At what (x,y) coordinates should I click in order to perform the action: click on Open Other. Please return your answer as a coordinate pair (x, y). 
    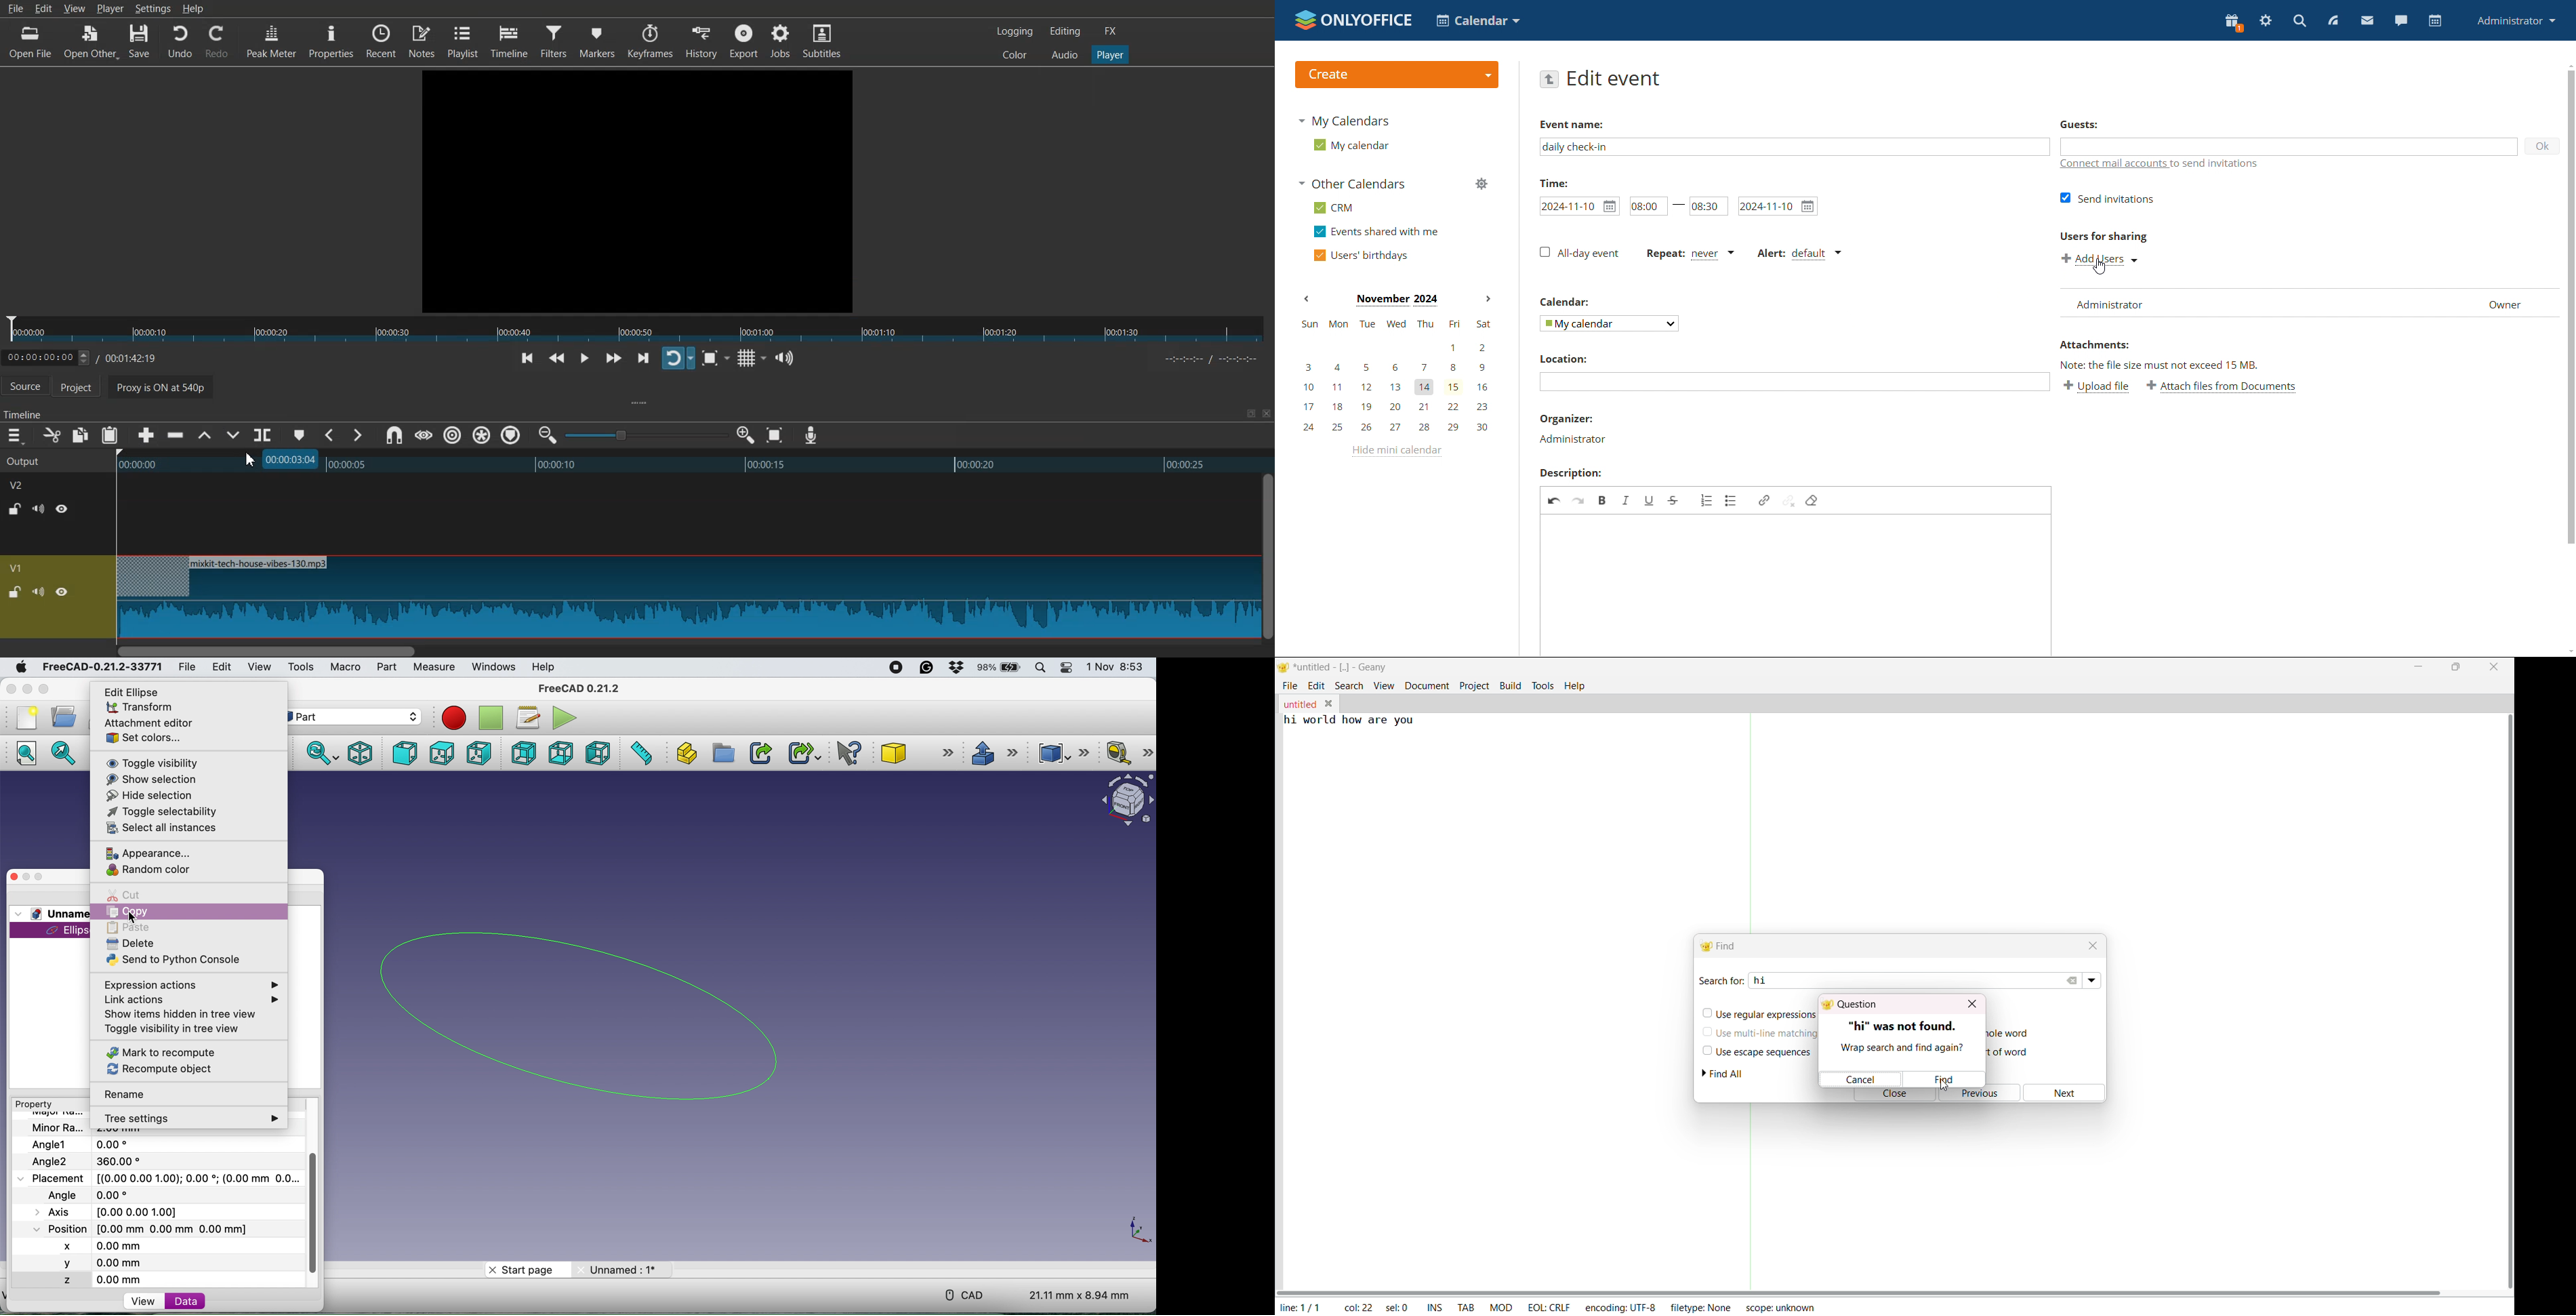
    Looking at the image, I should click on (91, 43).